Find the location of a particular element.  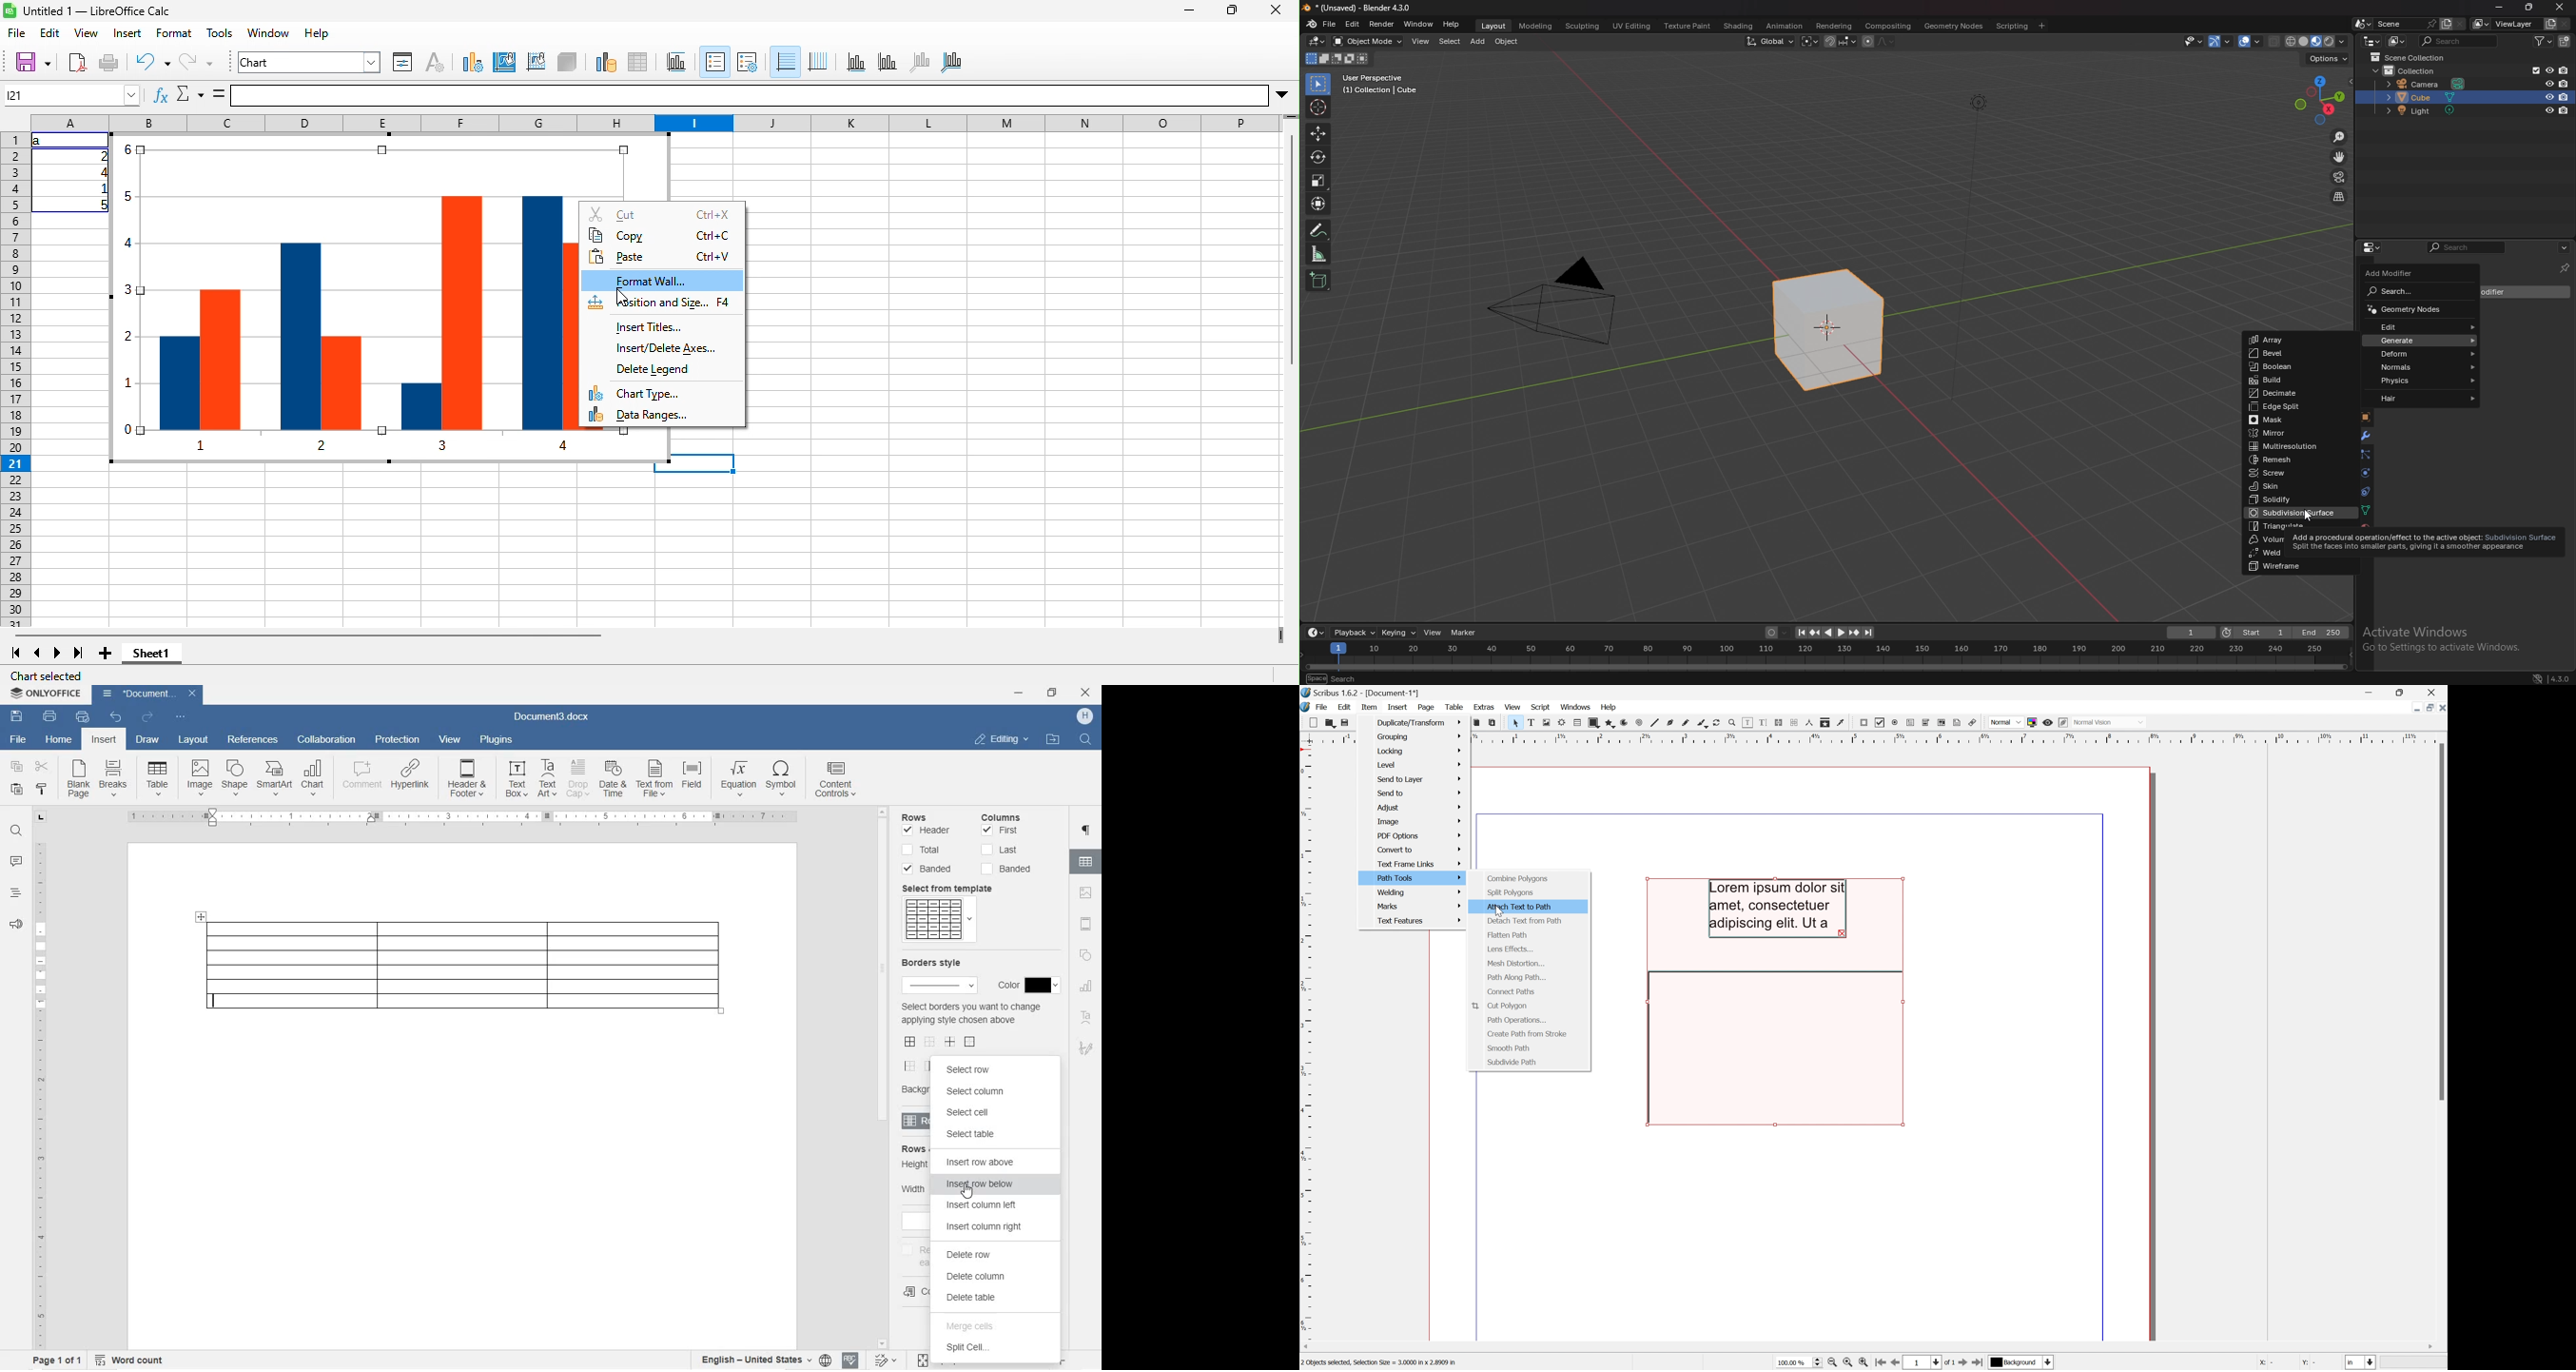

3d view is located at coordinates (567, 64).